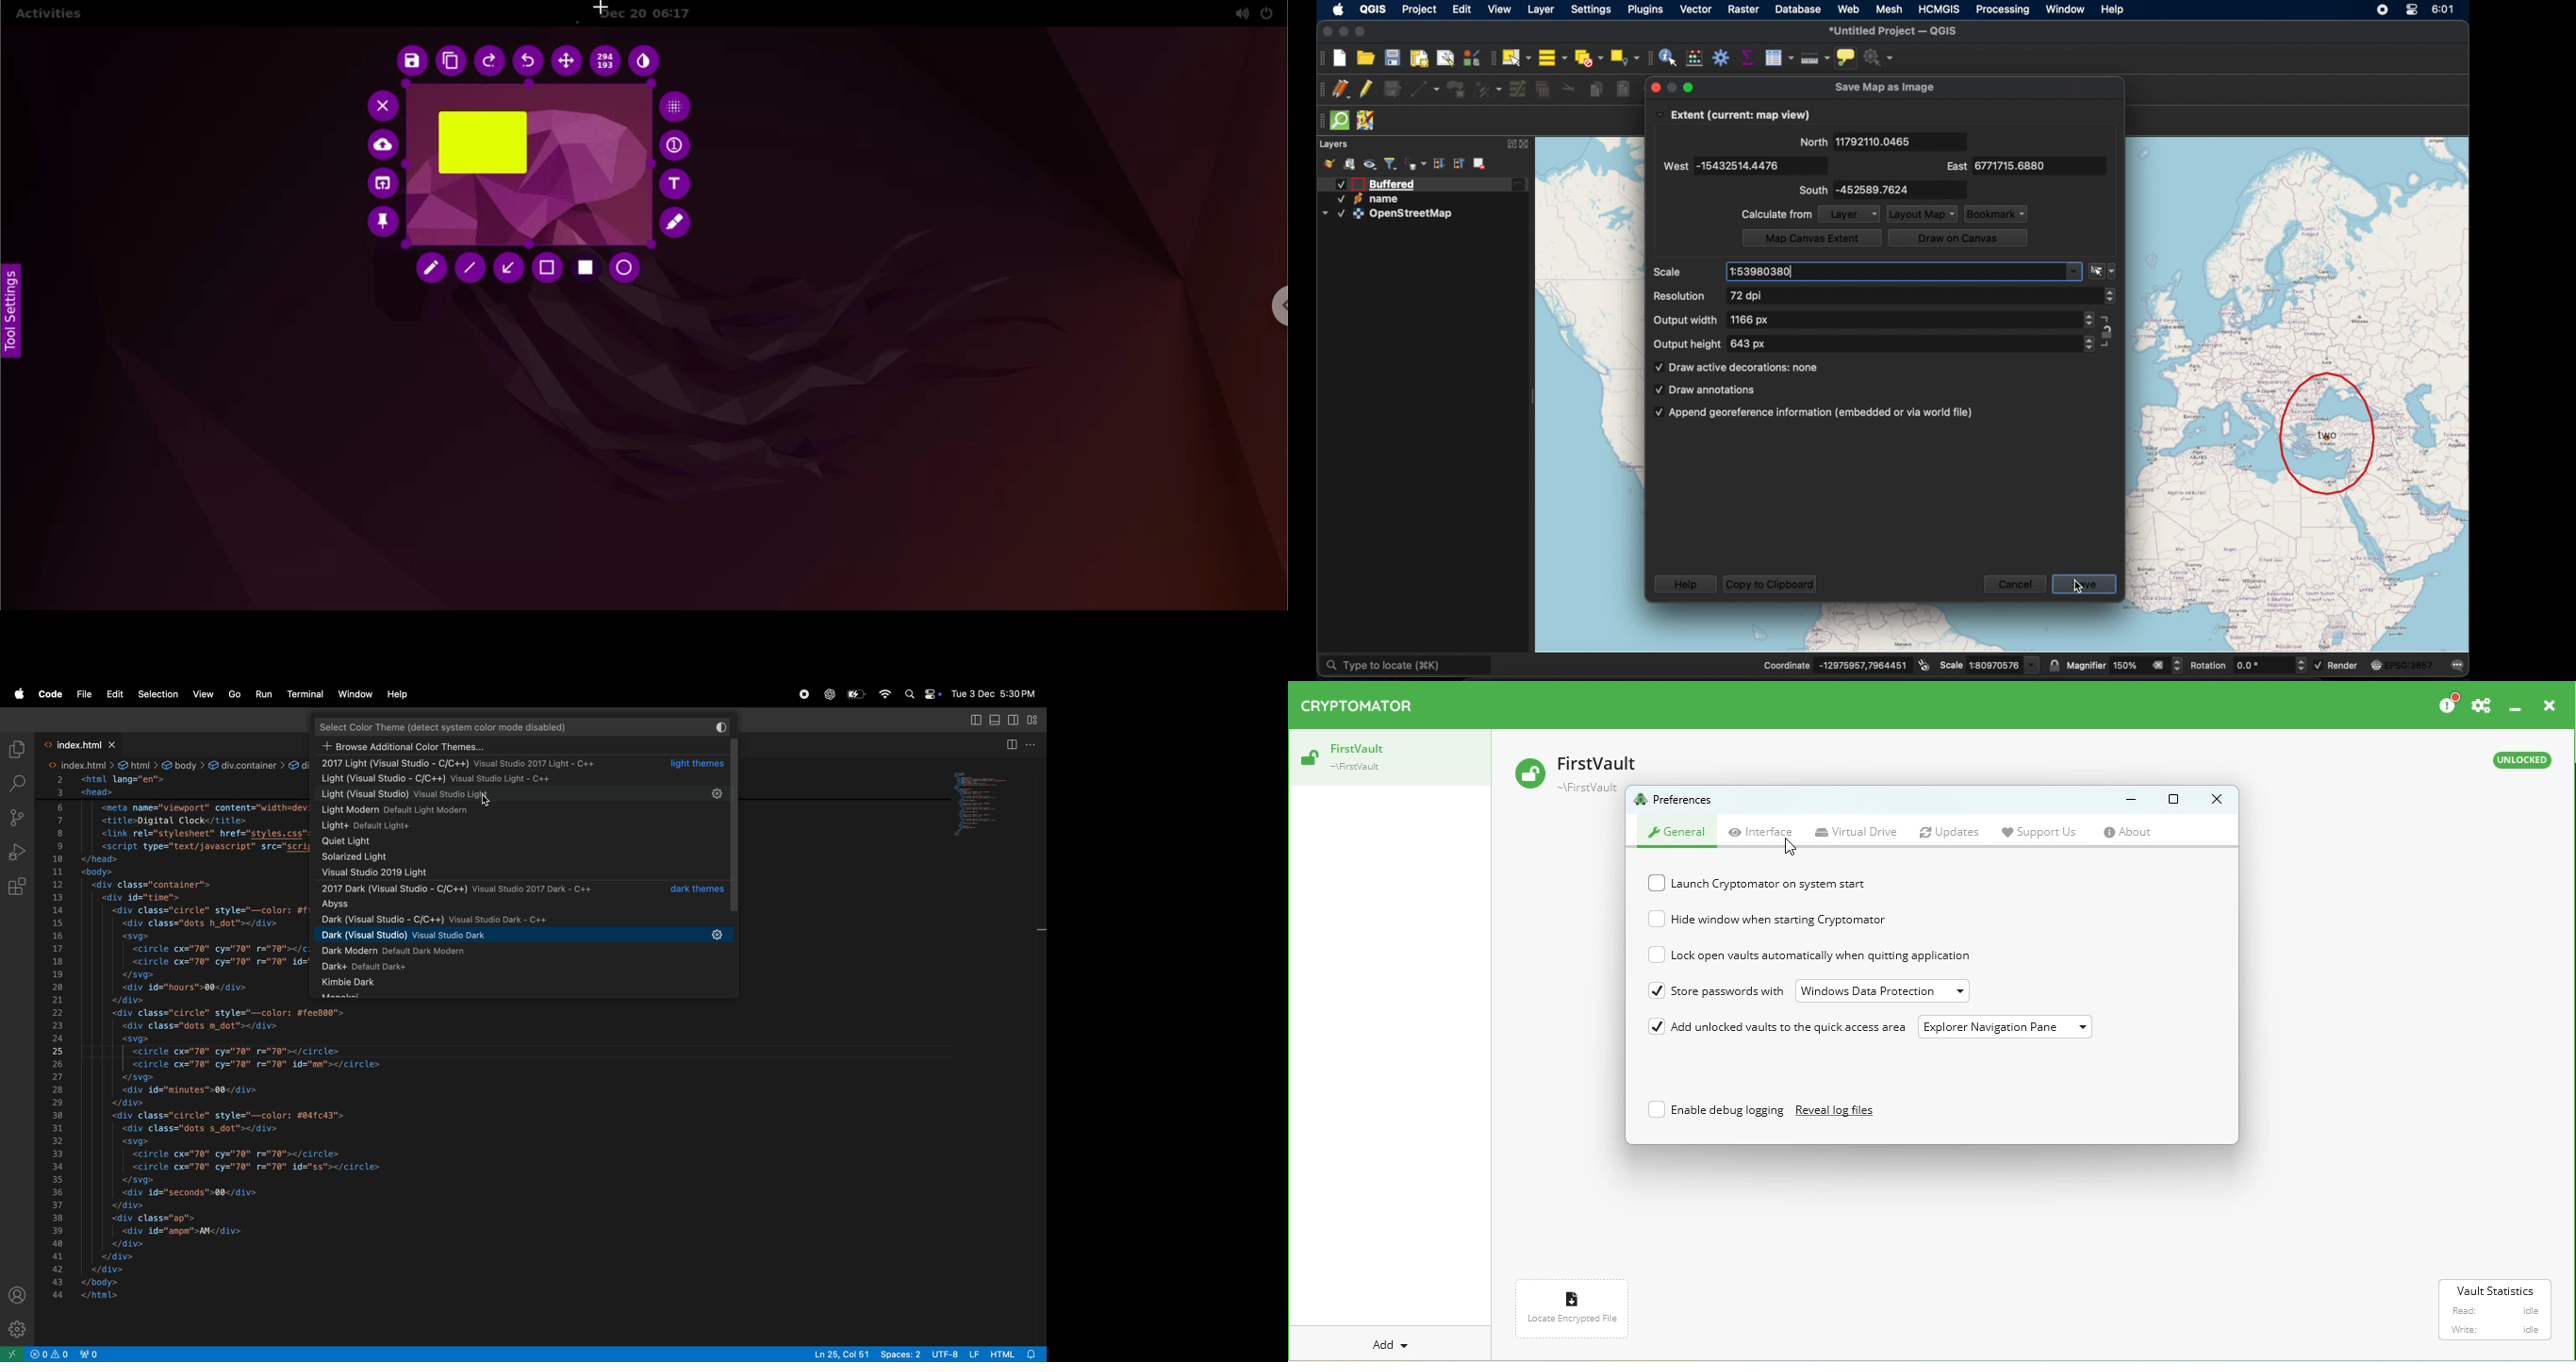 Image resolution: width=2576 pixels, height=1372 pixels. I want to click on open field calculator, so click(1696, 57).